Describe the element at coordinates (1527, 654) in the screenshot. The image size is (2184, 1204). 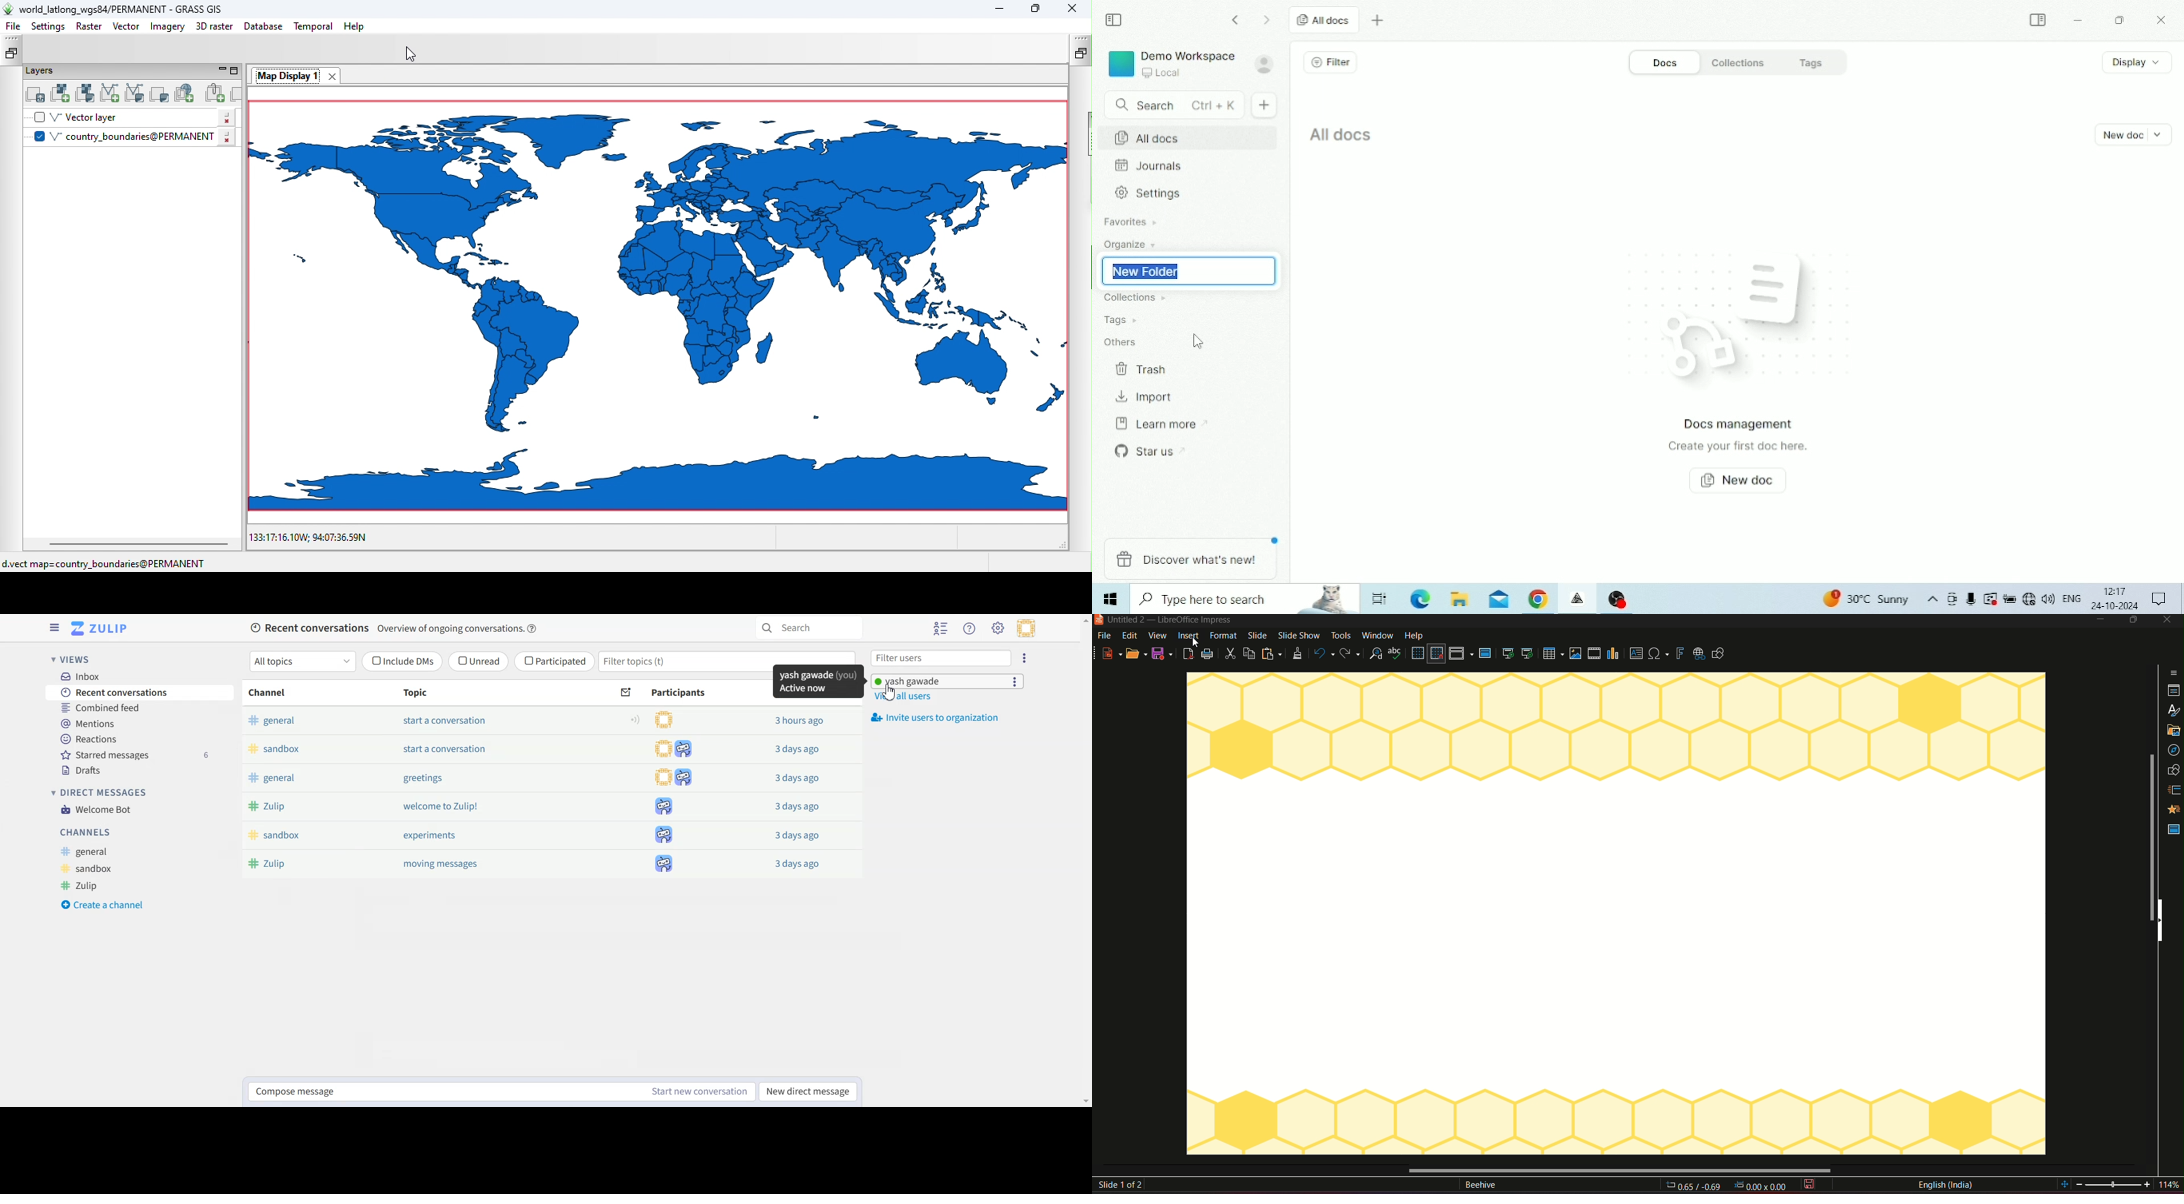
I see `start from current slide` at that location.